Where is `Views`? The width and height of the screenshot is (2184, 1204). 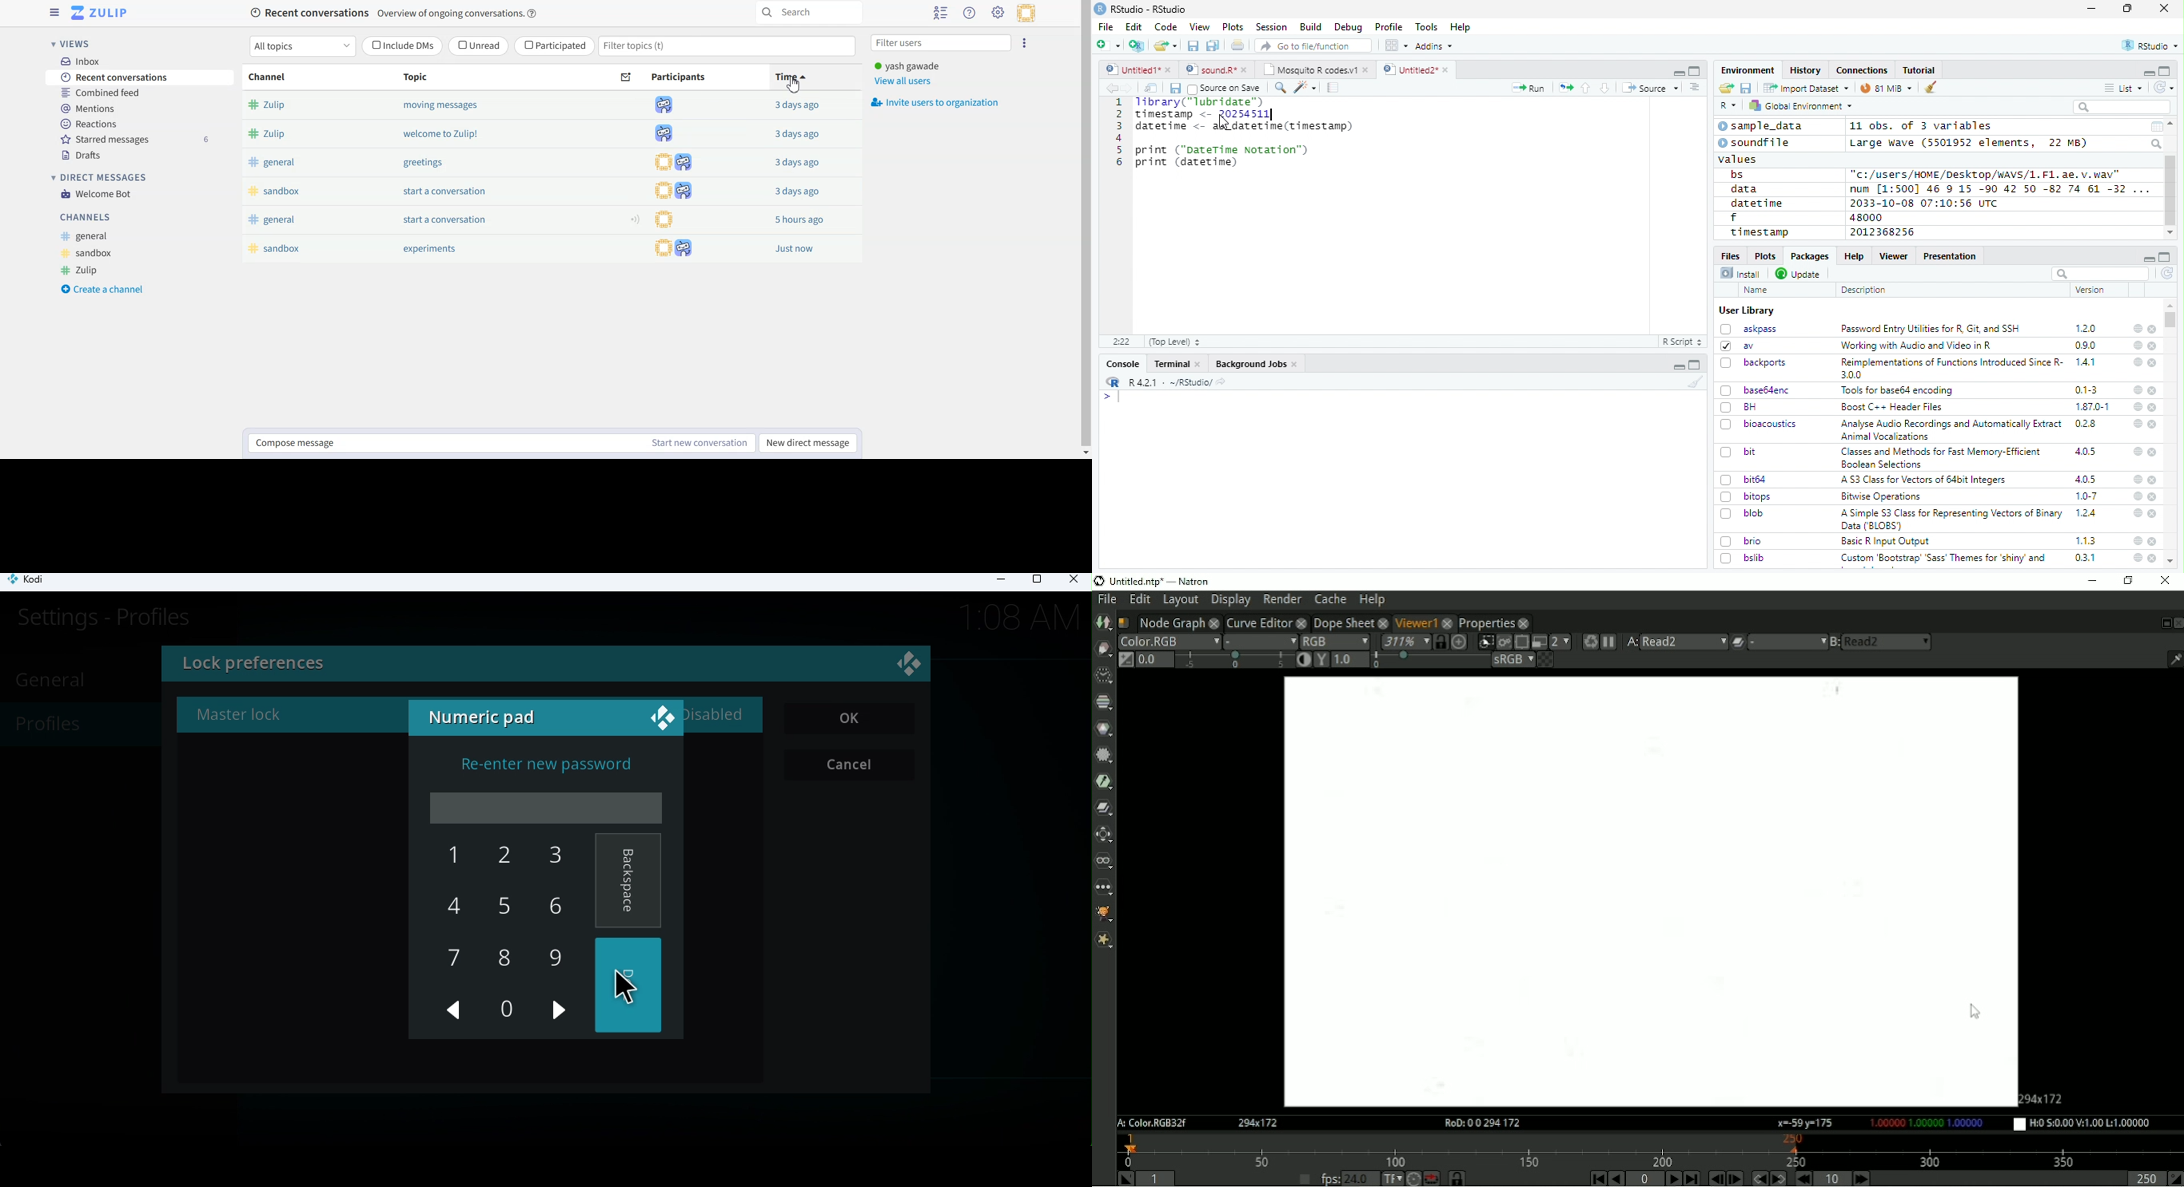
Views is located at coordinates (72, 44).